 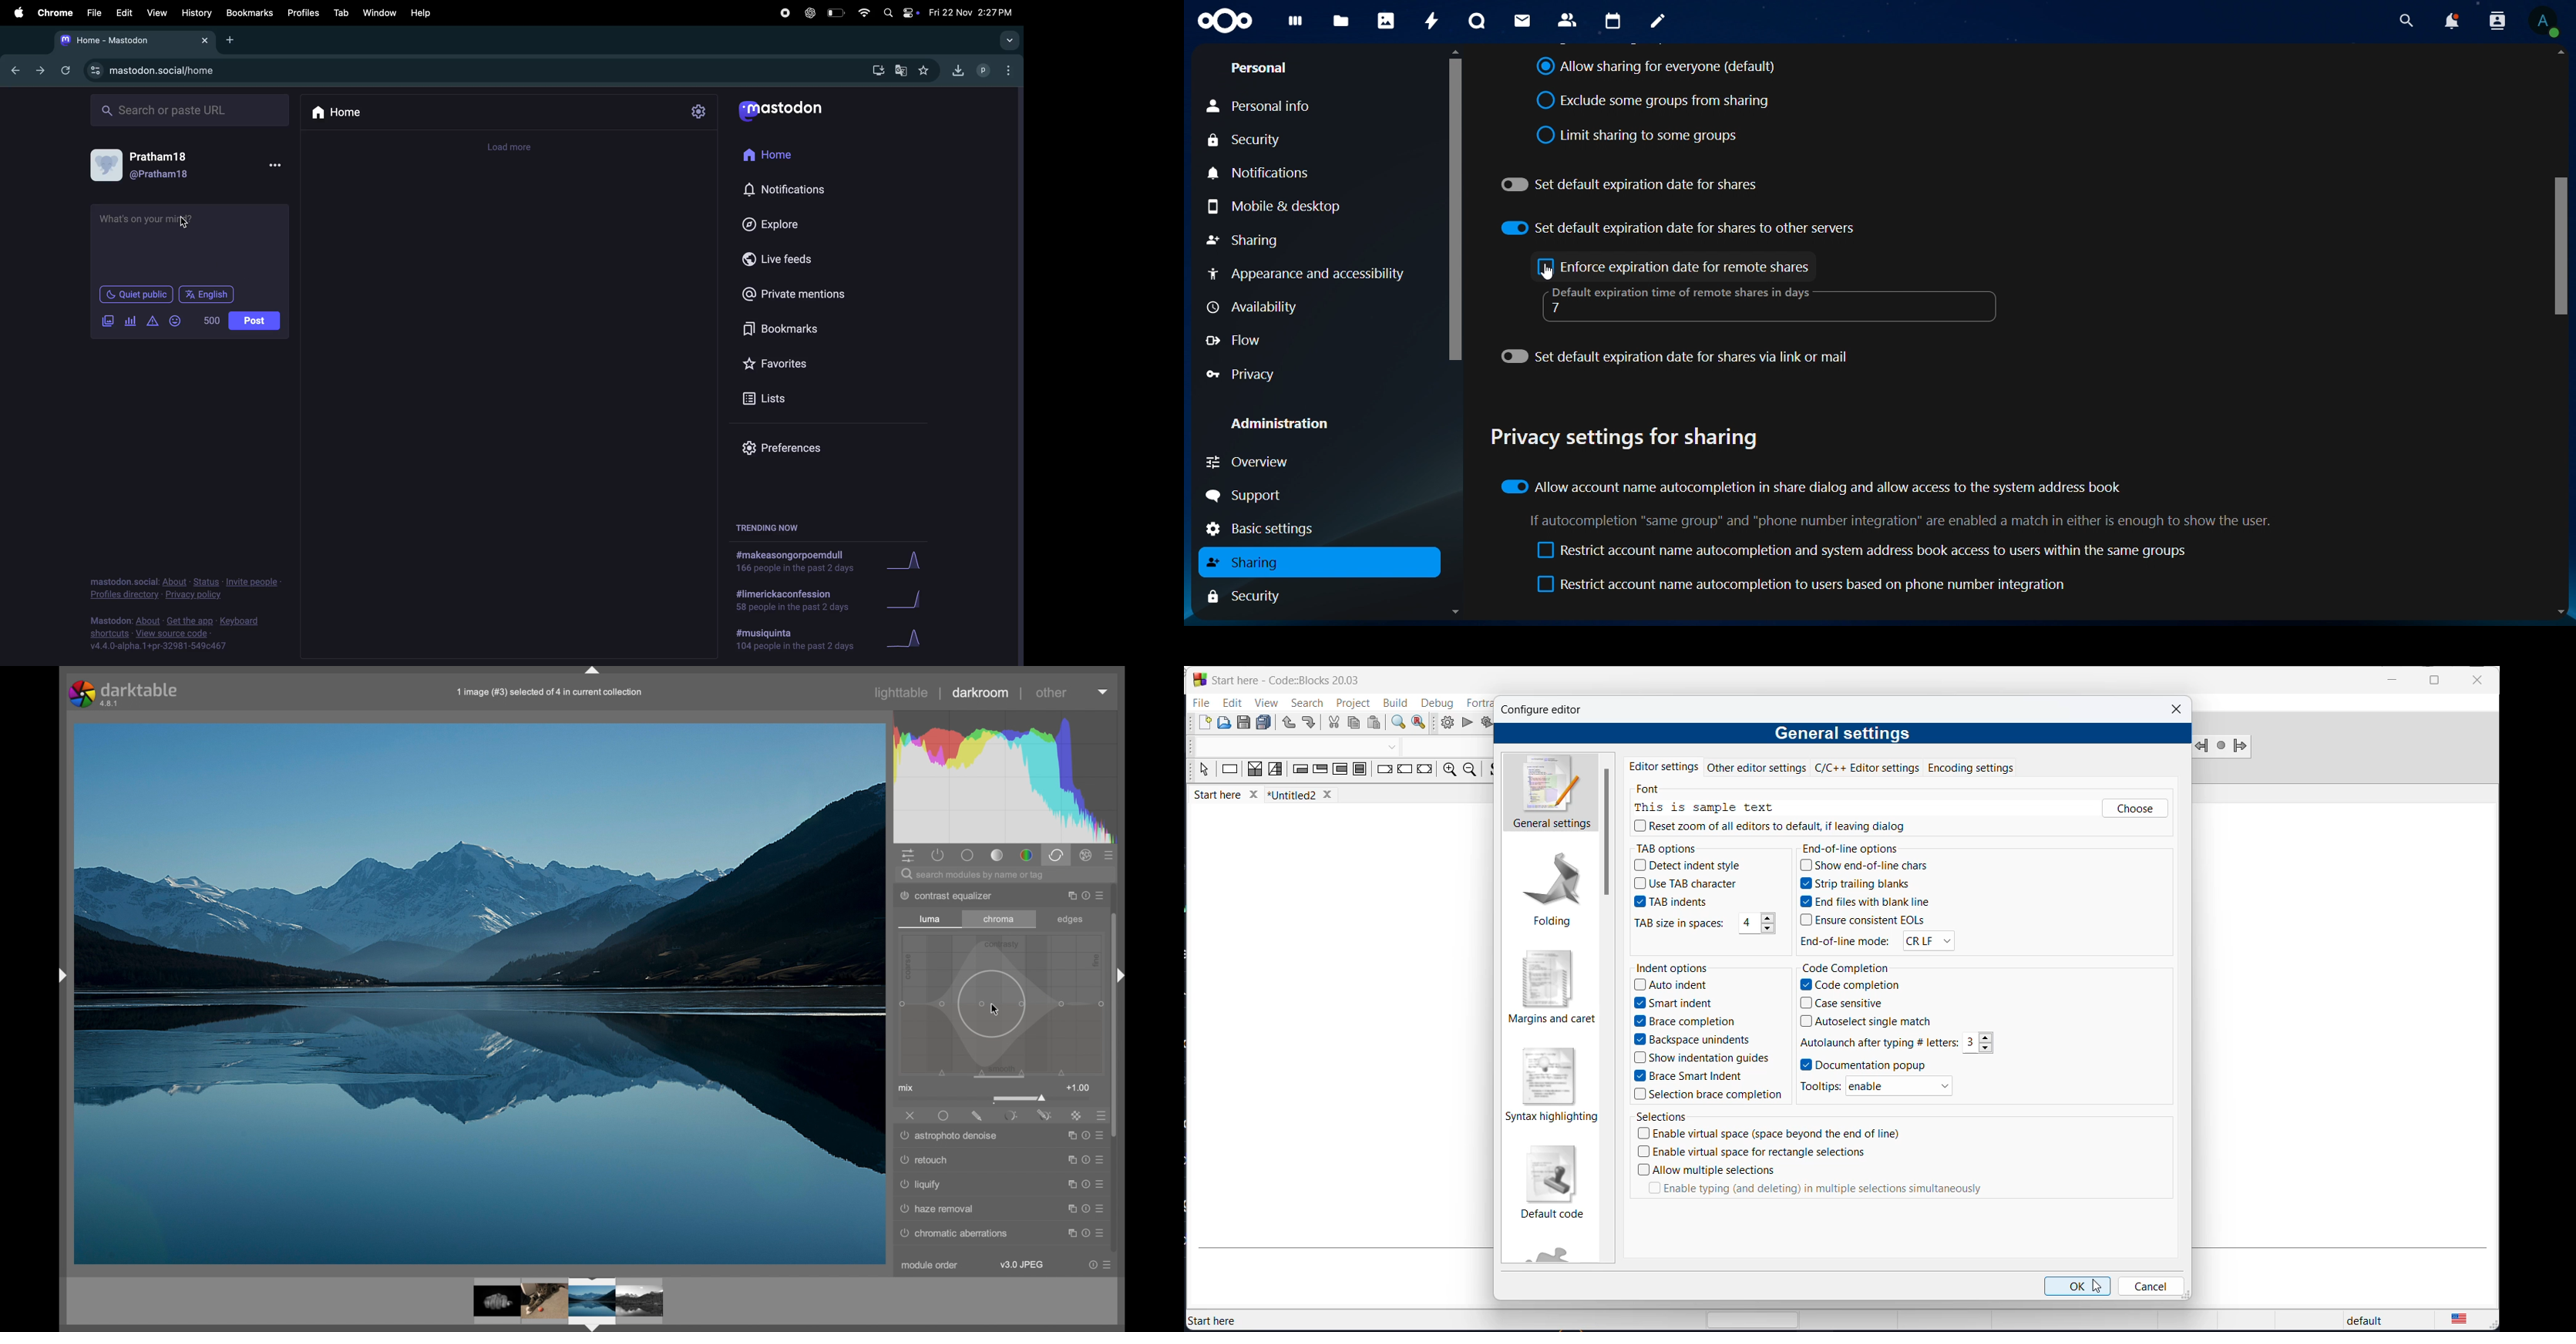 I want to click on quiet public, so click(x=137, y=295).